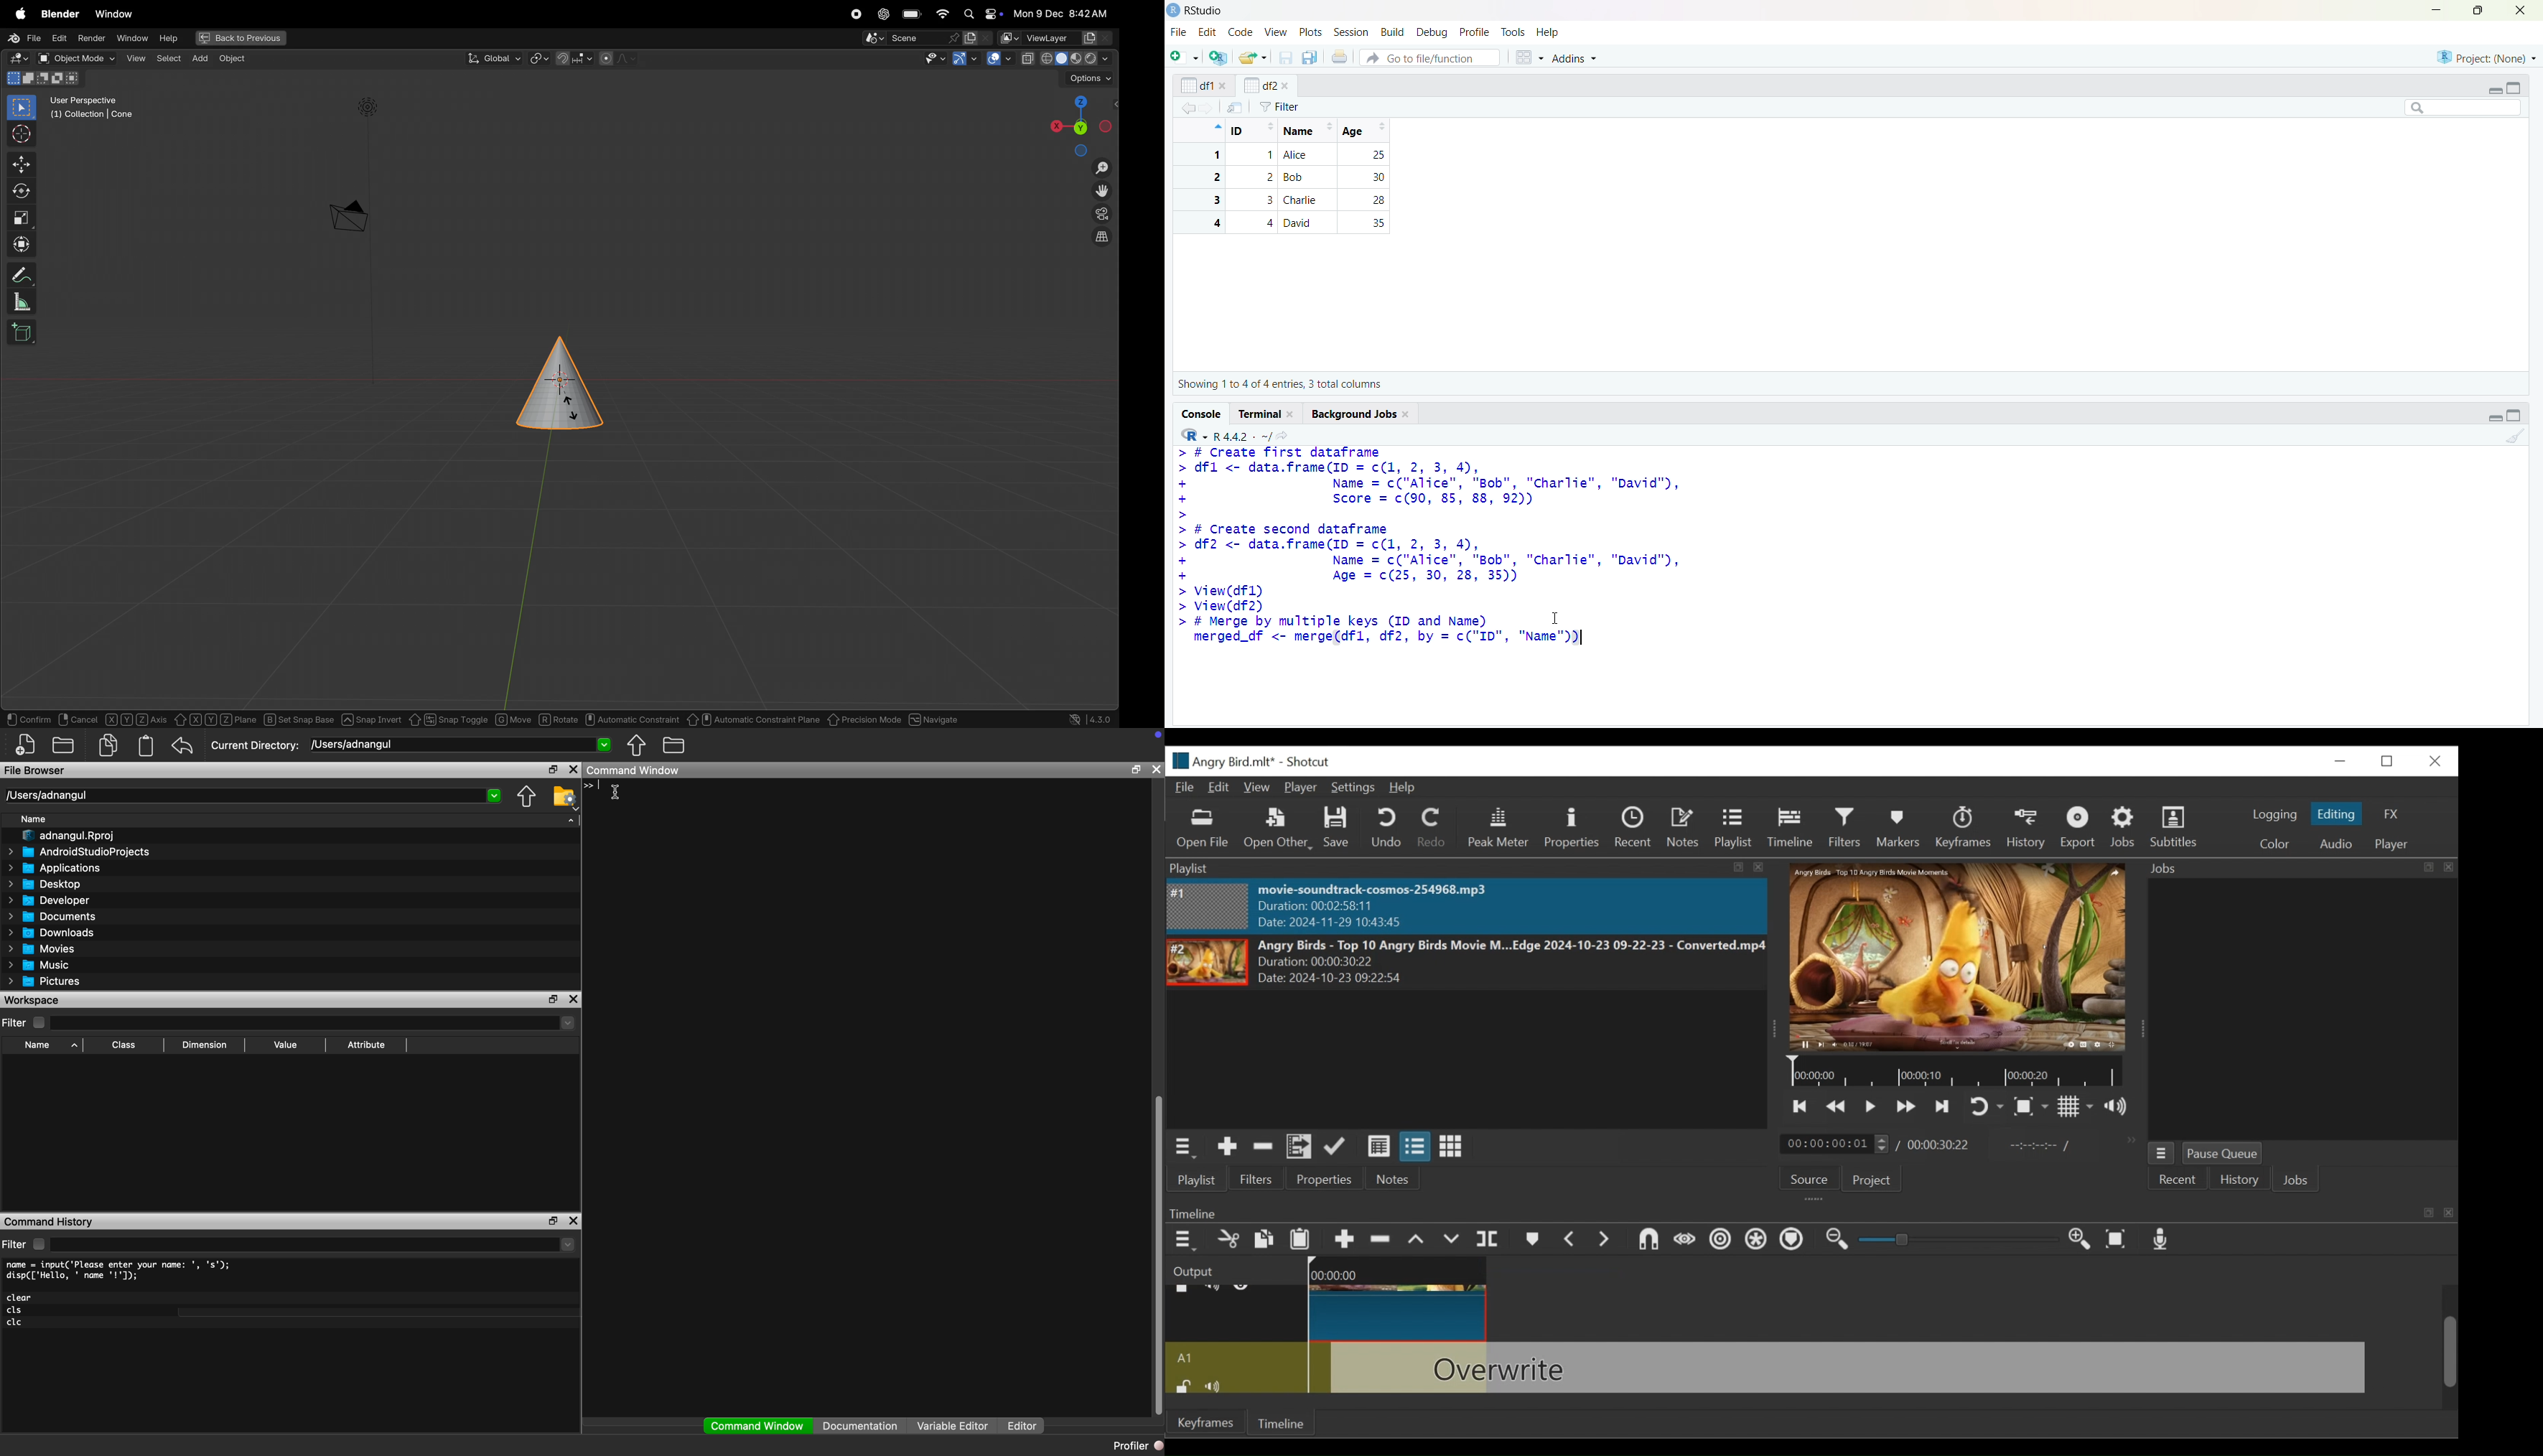  What do you see at coordinates (354, 744) in the screenshot?
I see `/Users/adnangul` at bounding box center [354, 744].